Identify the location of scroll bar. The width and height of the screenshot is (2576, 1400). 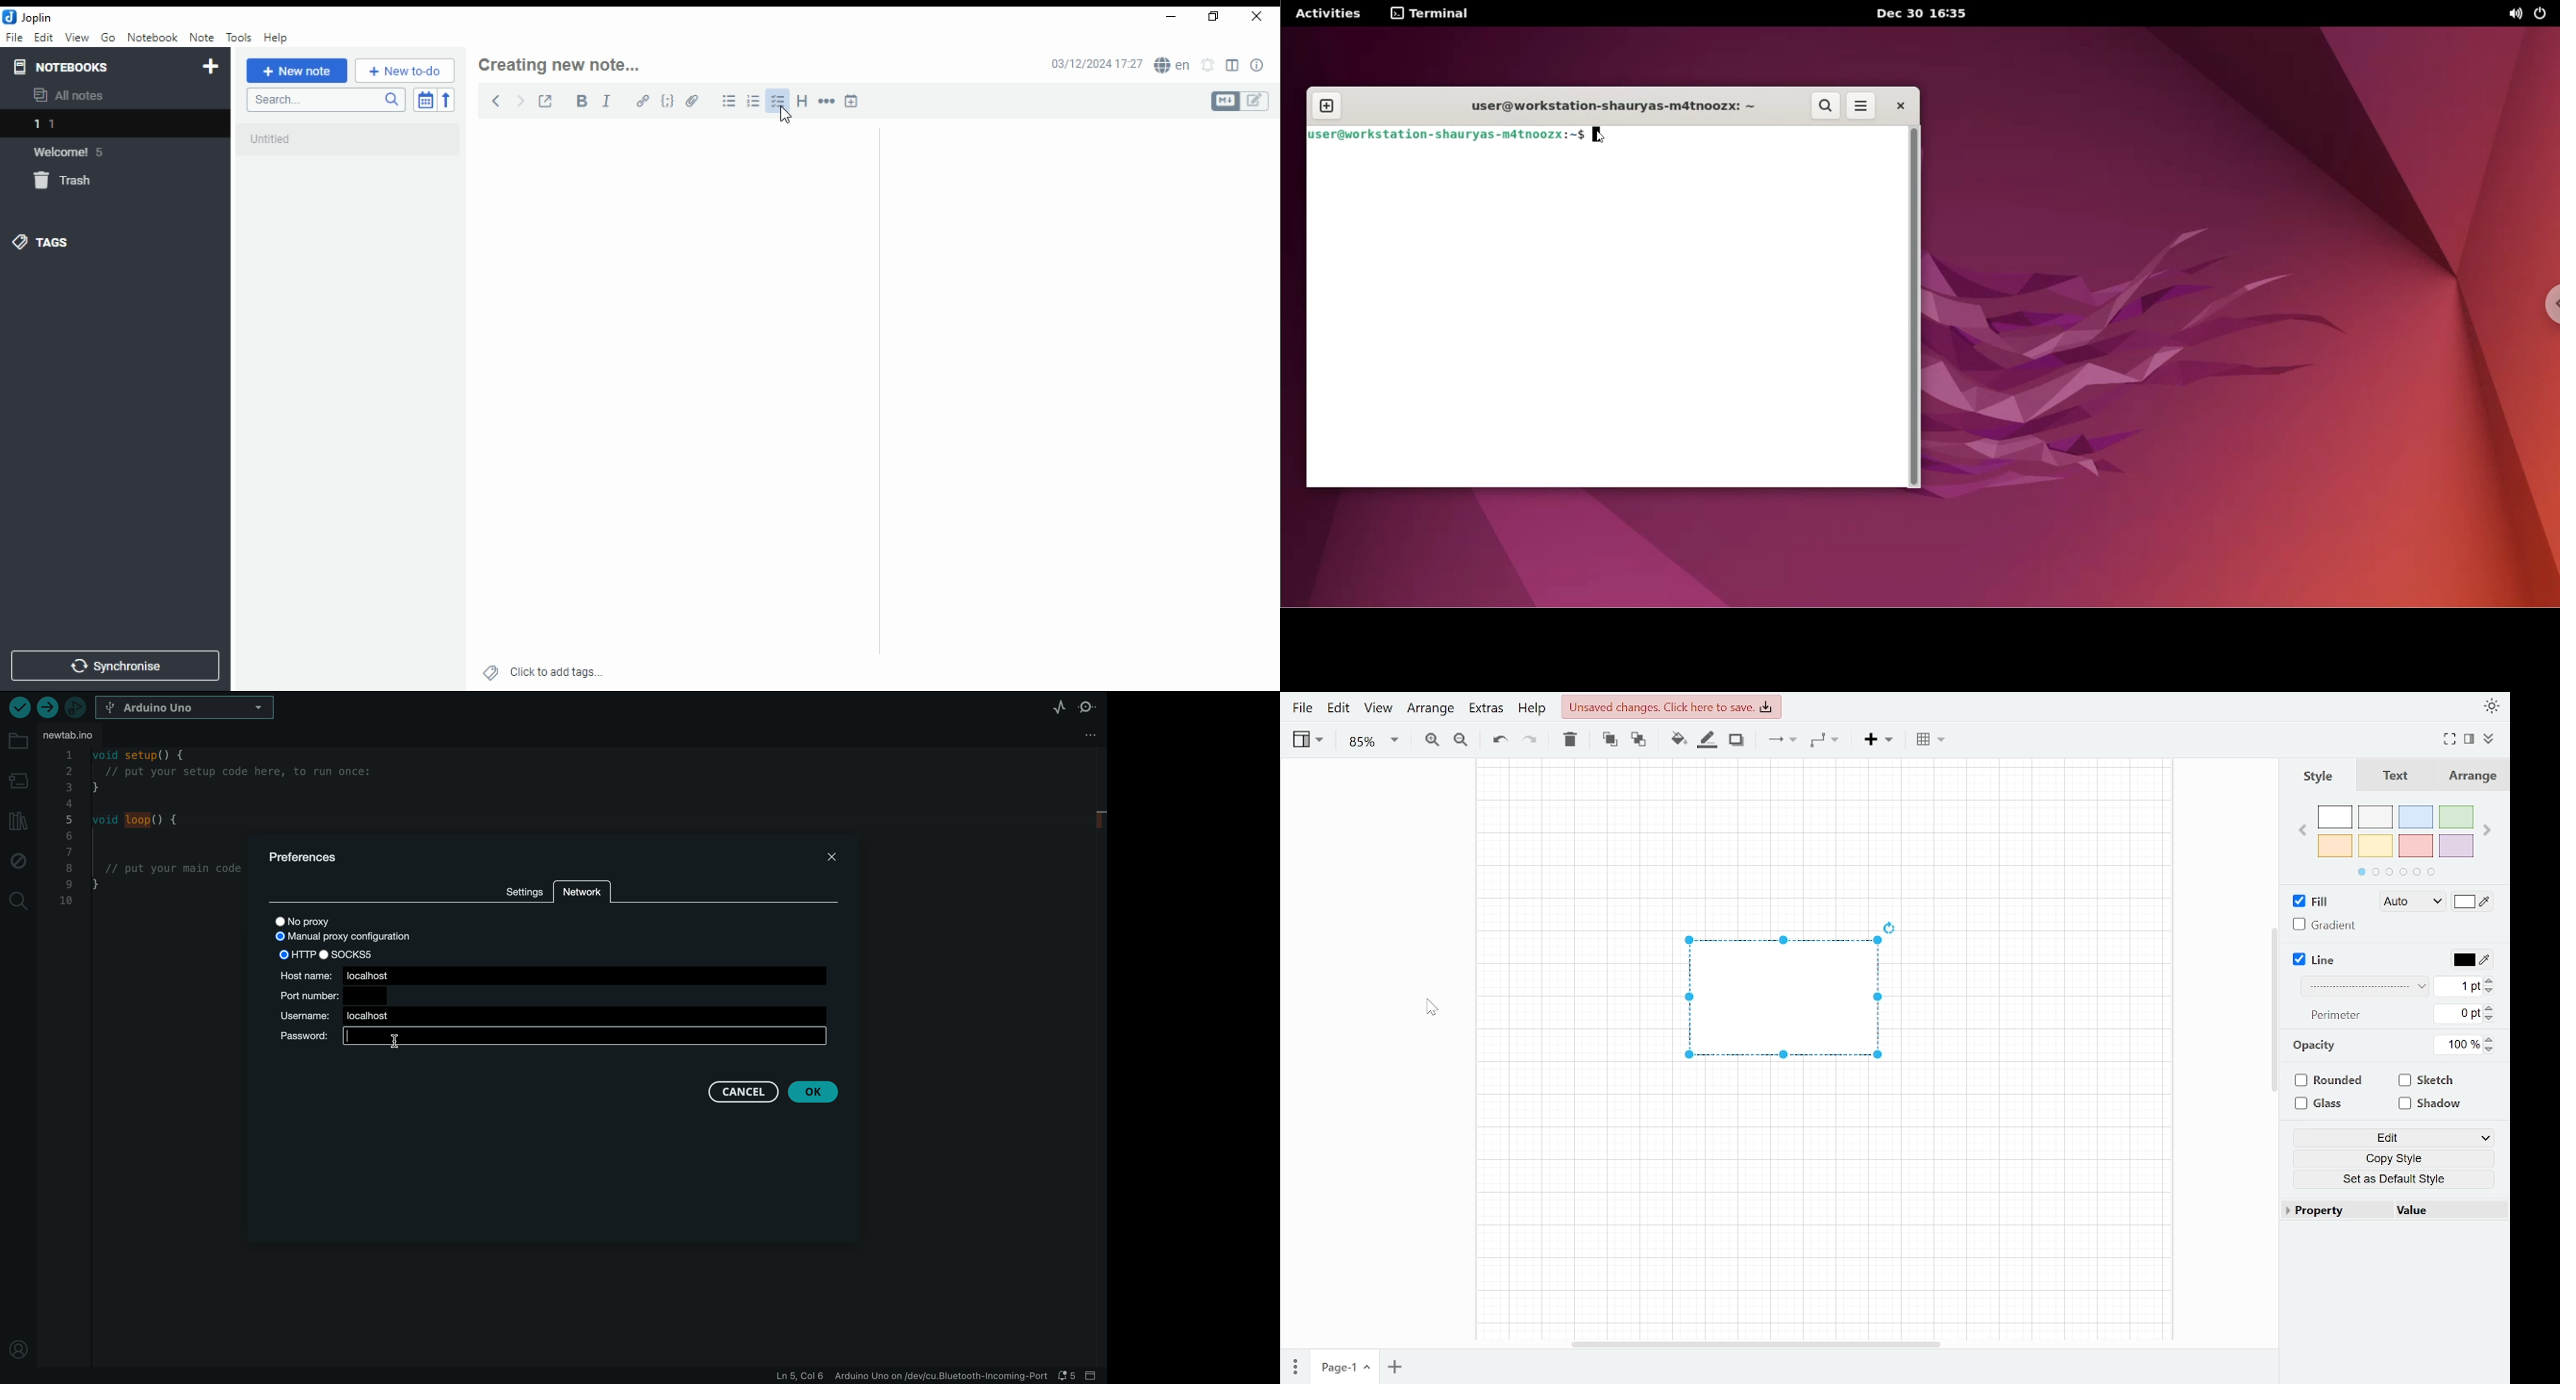
(1758, 1345).